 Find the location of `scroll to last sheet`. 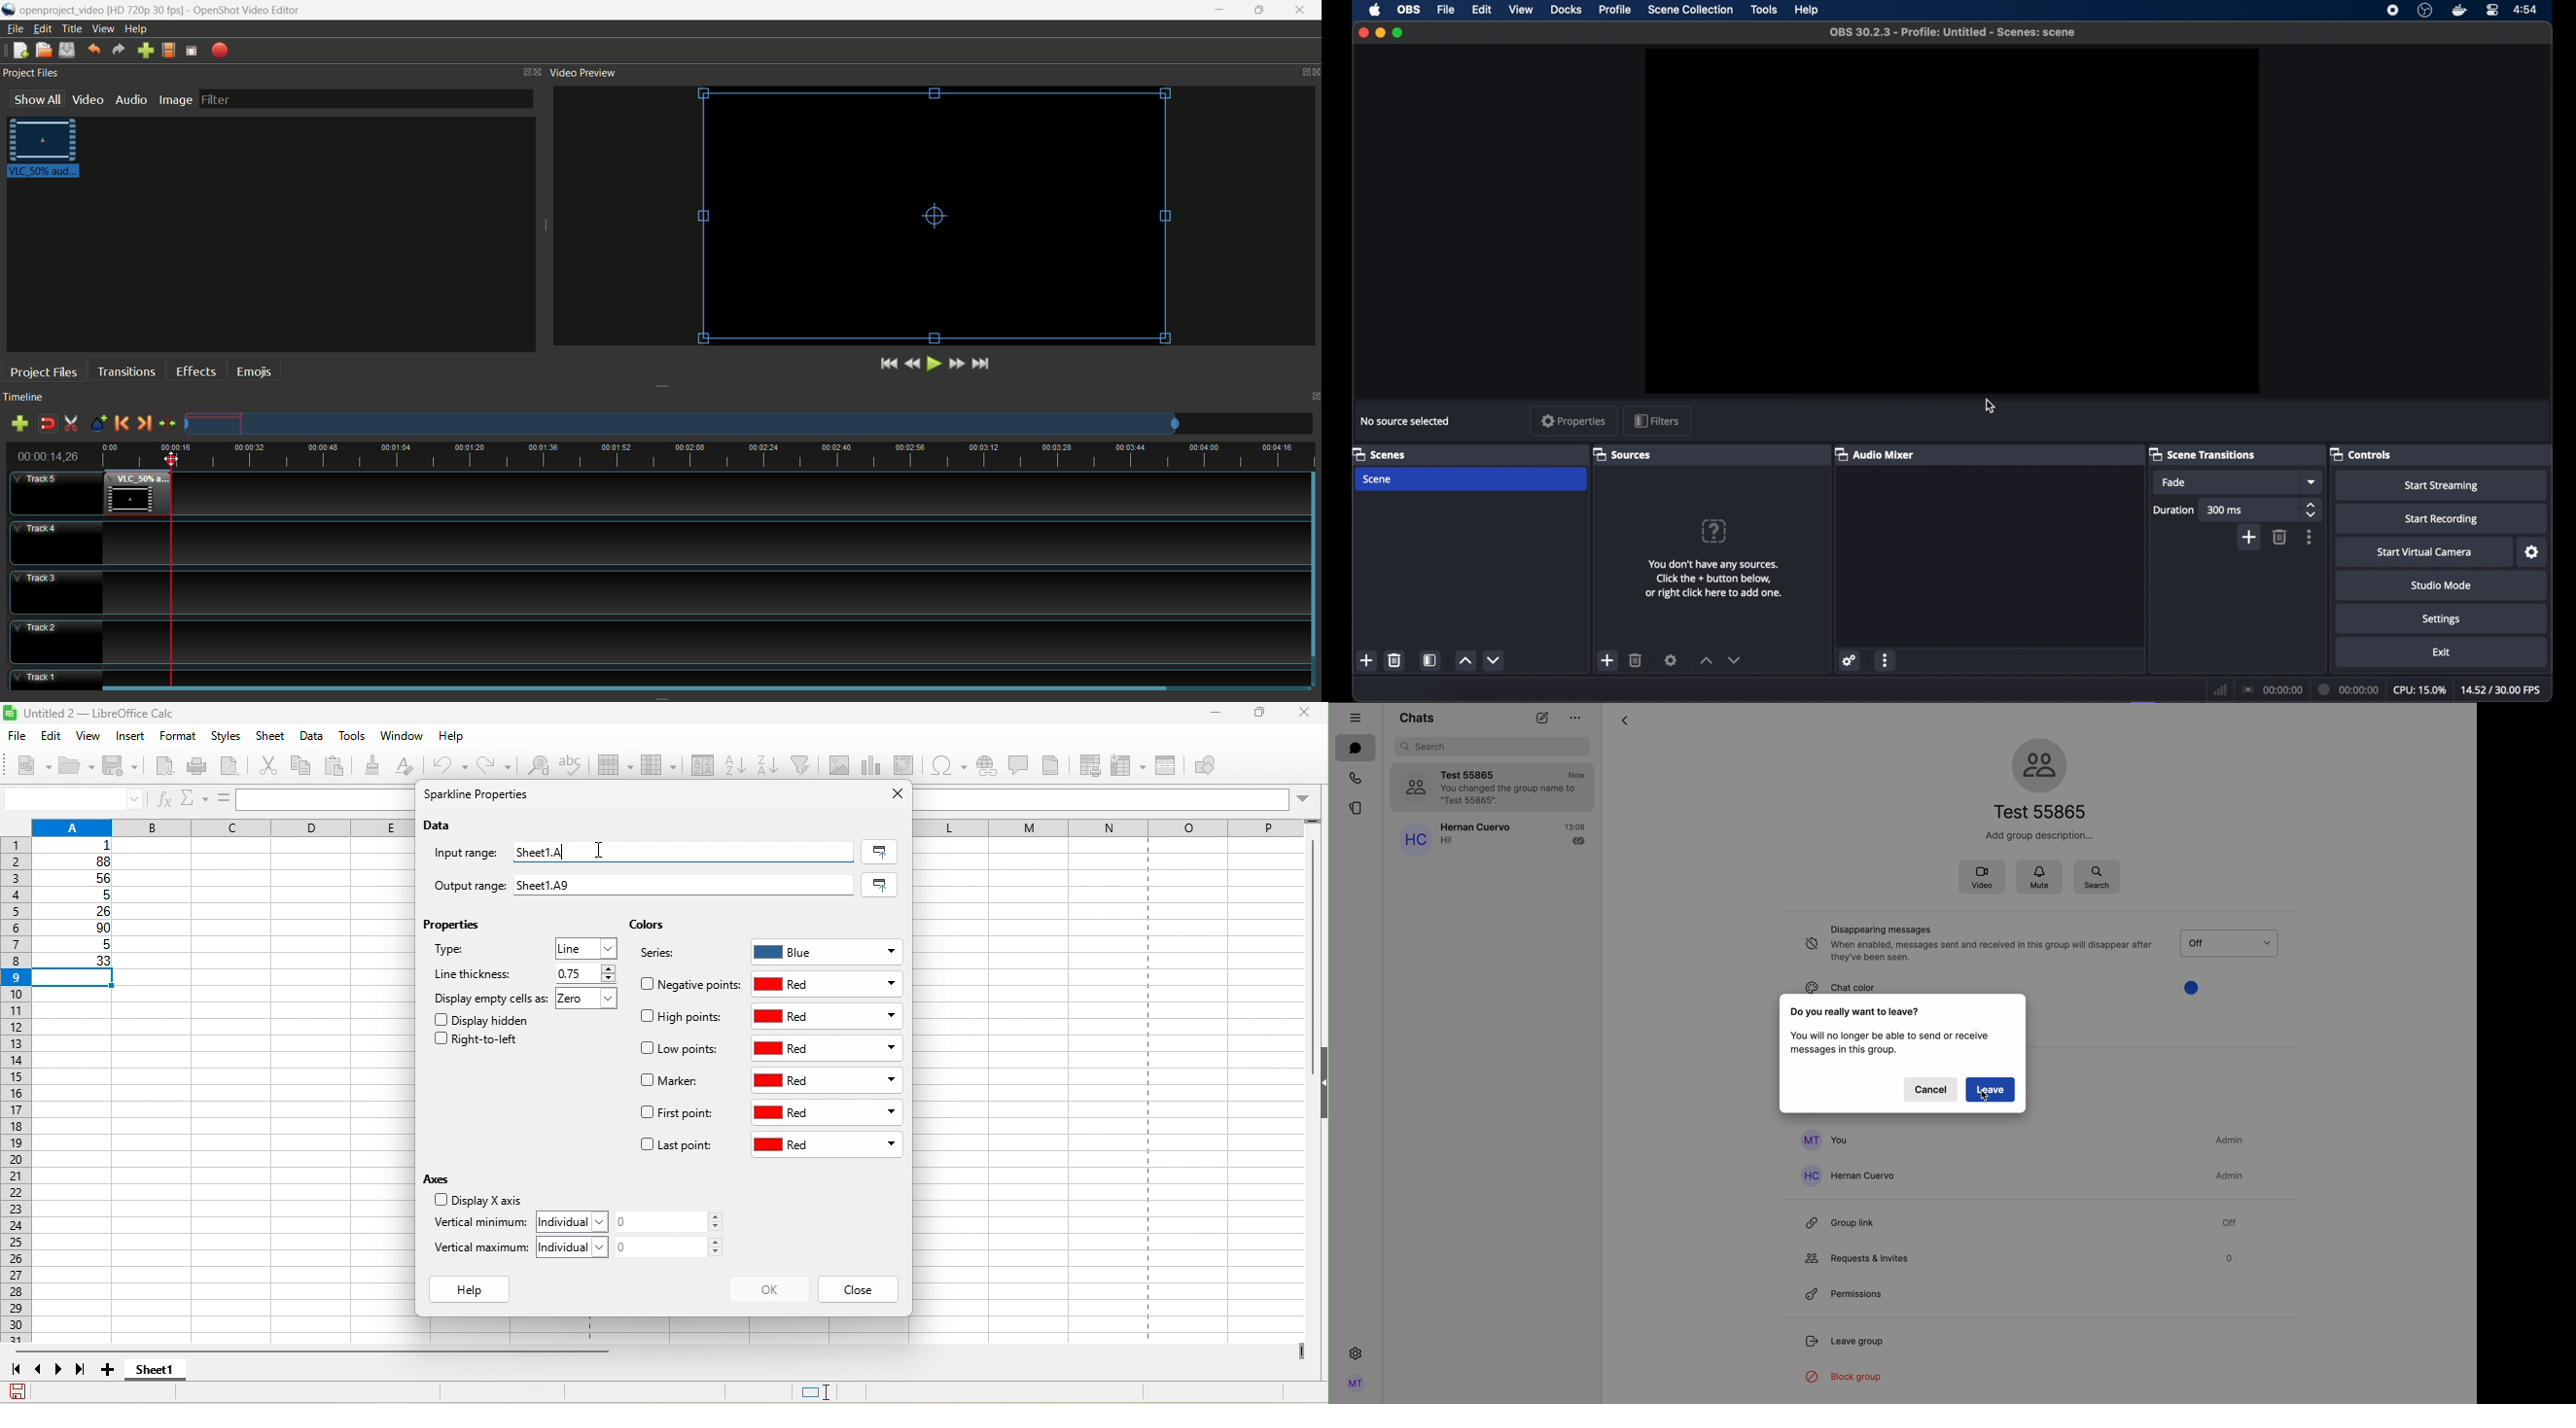

scroll to last sheet is located at coordinates (86, 1372).